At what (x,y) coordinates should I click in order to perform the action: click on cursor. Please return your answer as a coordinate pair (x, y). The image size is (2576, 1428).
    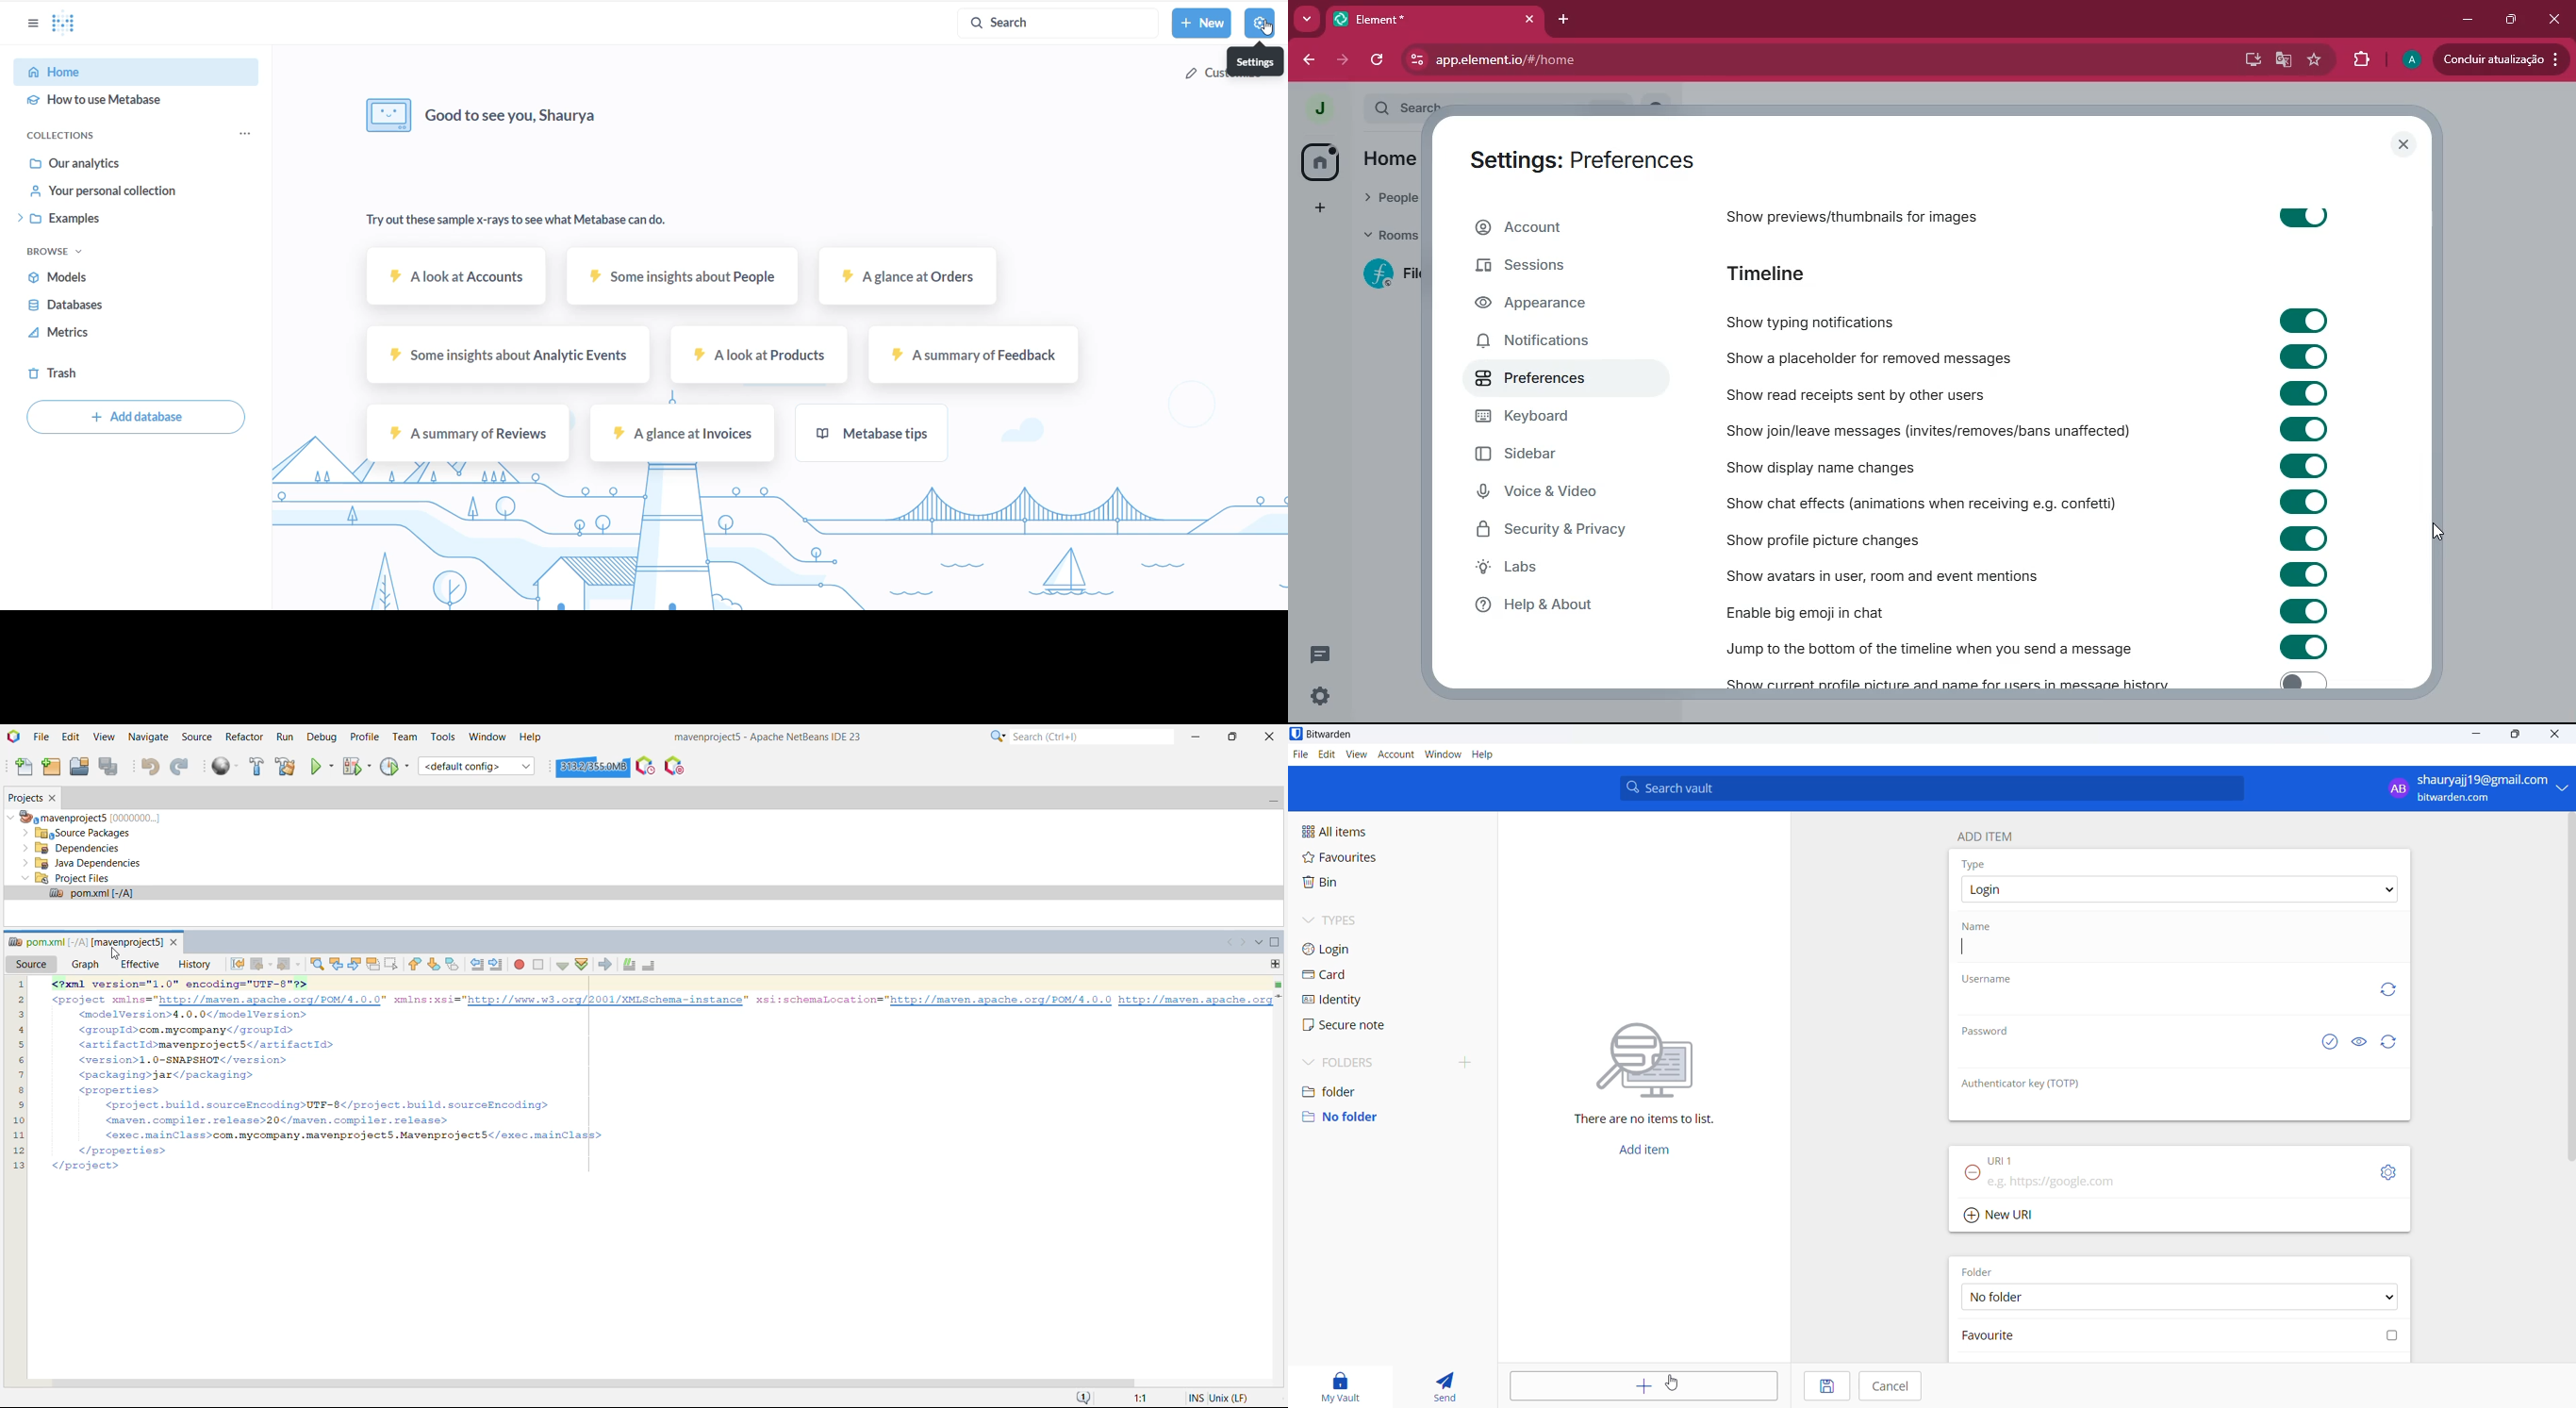
    Looking at the image, I should click on (2441, 534).